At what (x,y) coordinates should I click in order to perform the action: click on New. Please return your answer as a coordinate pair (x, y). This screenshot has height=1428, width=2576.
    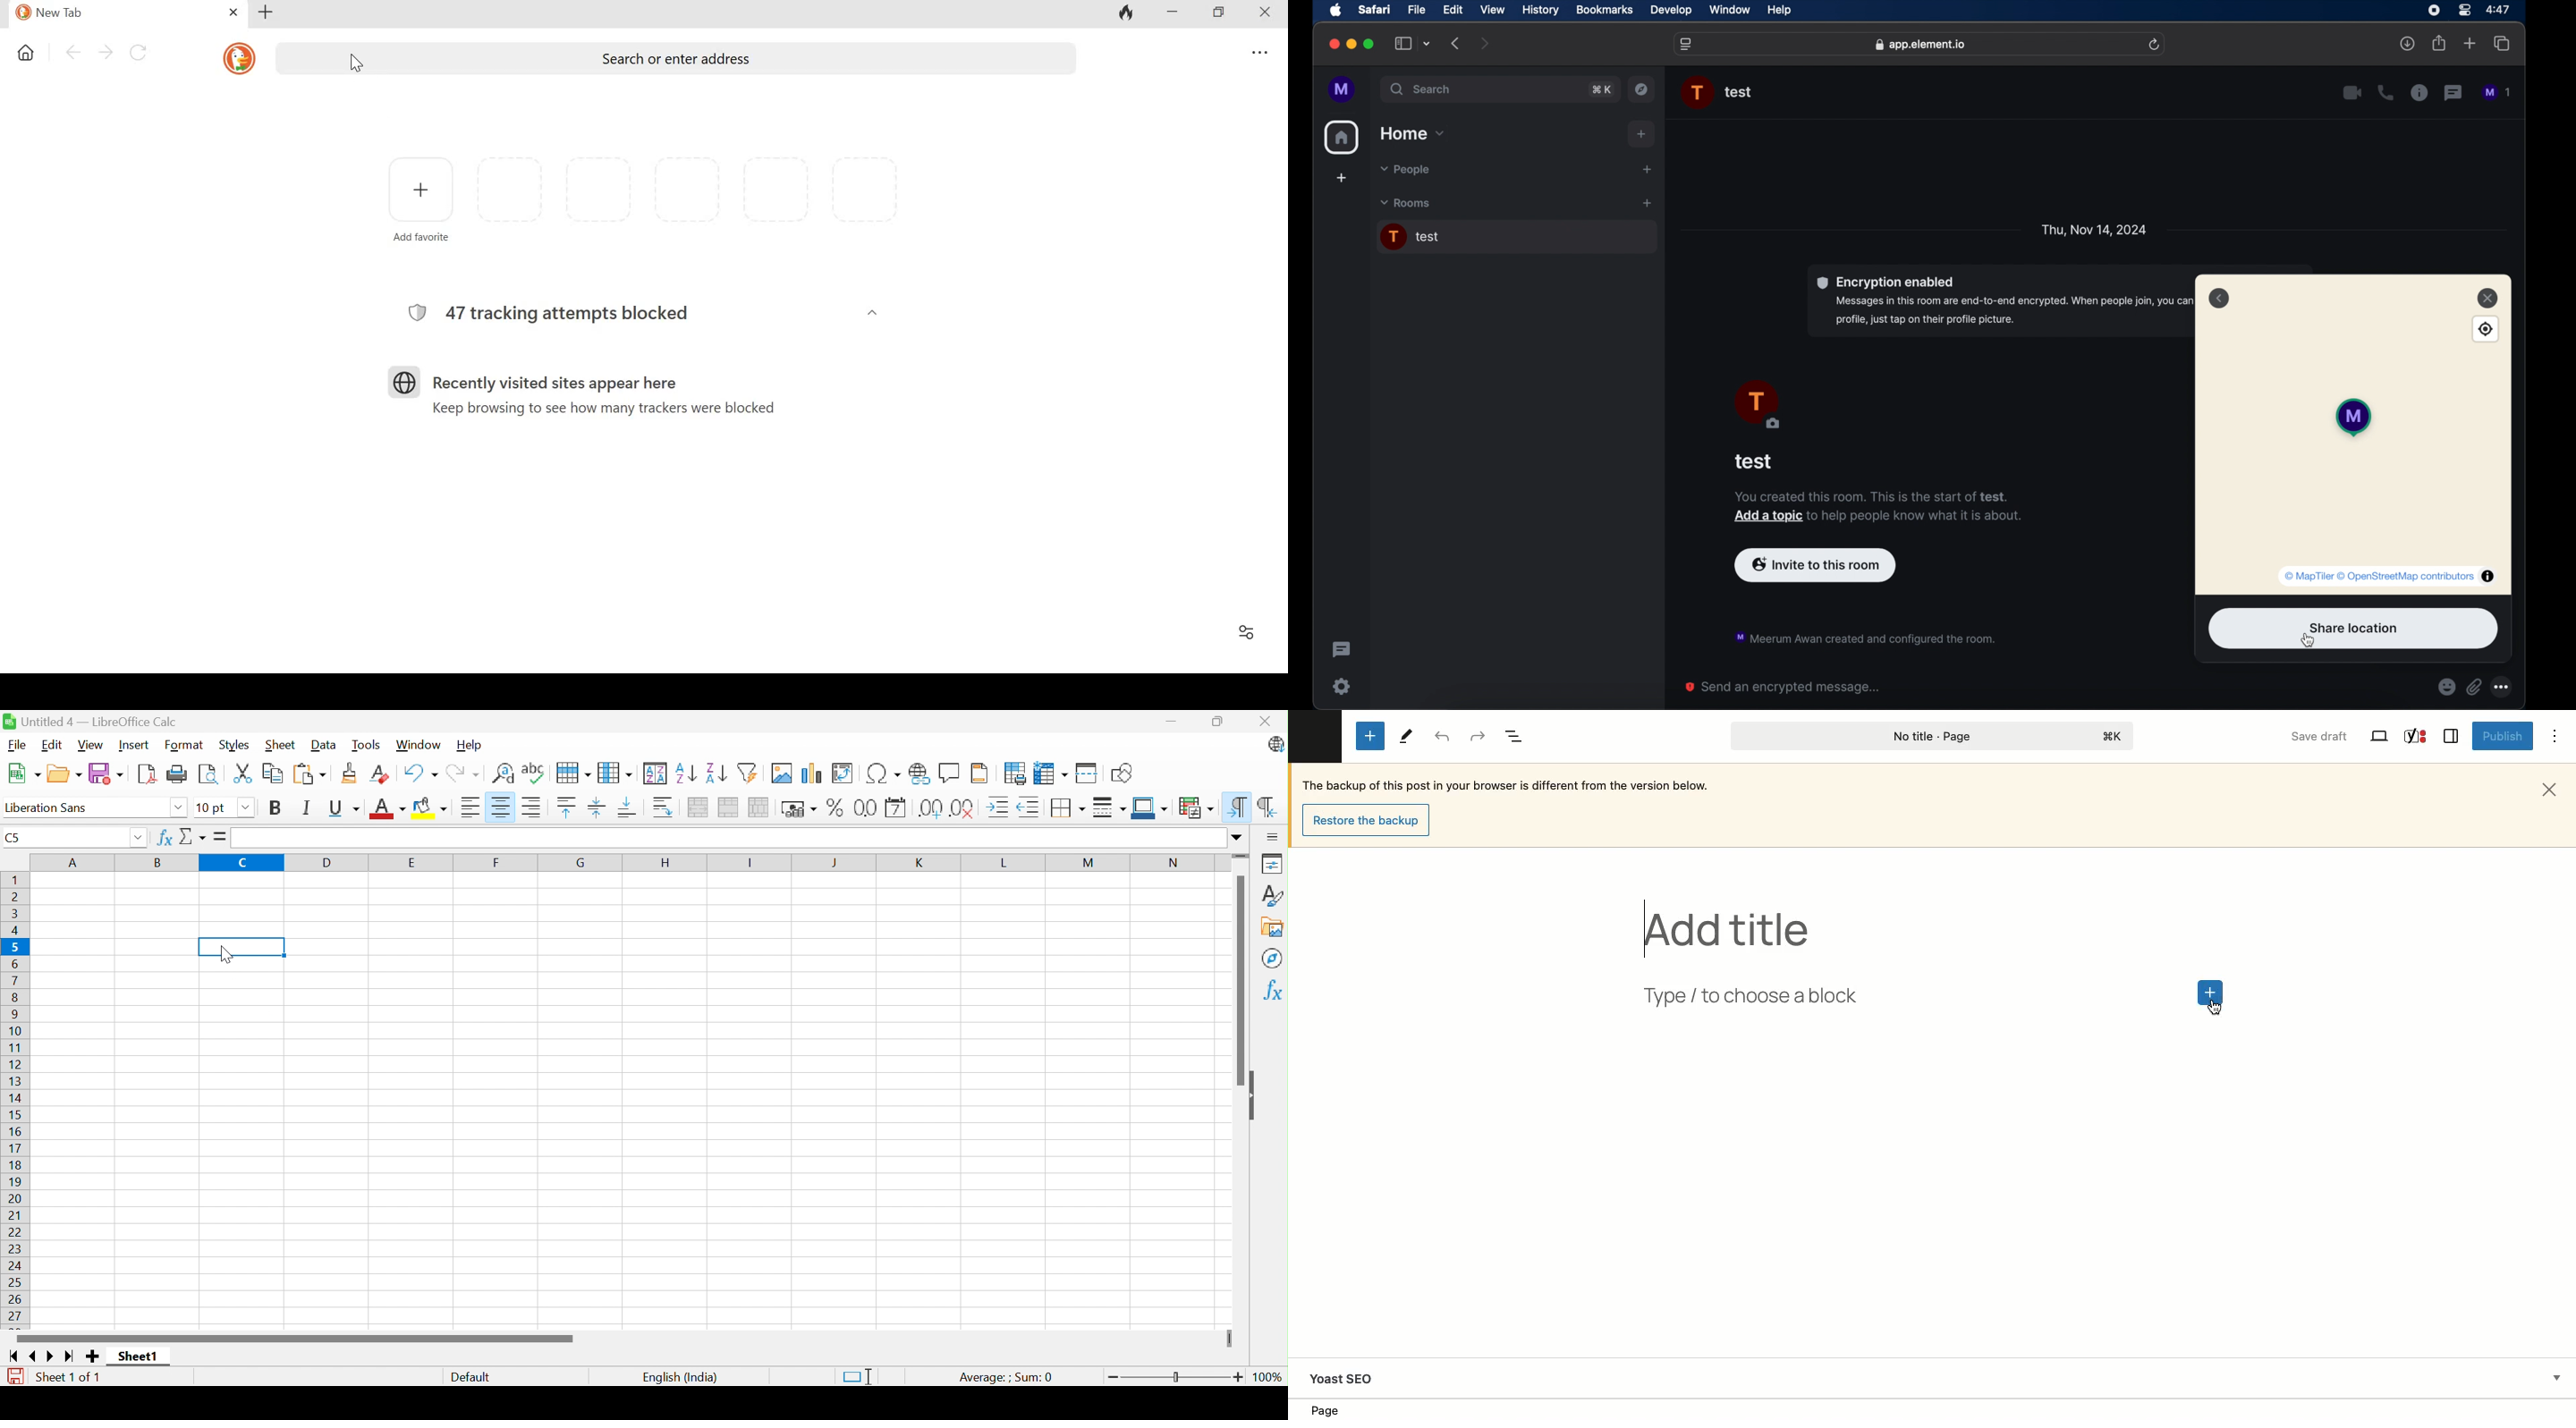
    Looking at the image, I should click on (25, 772).